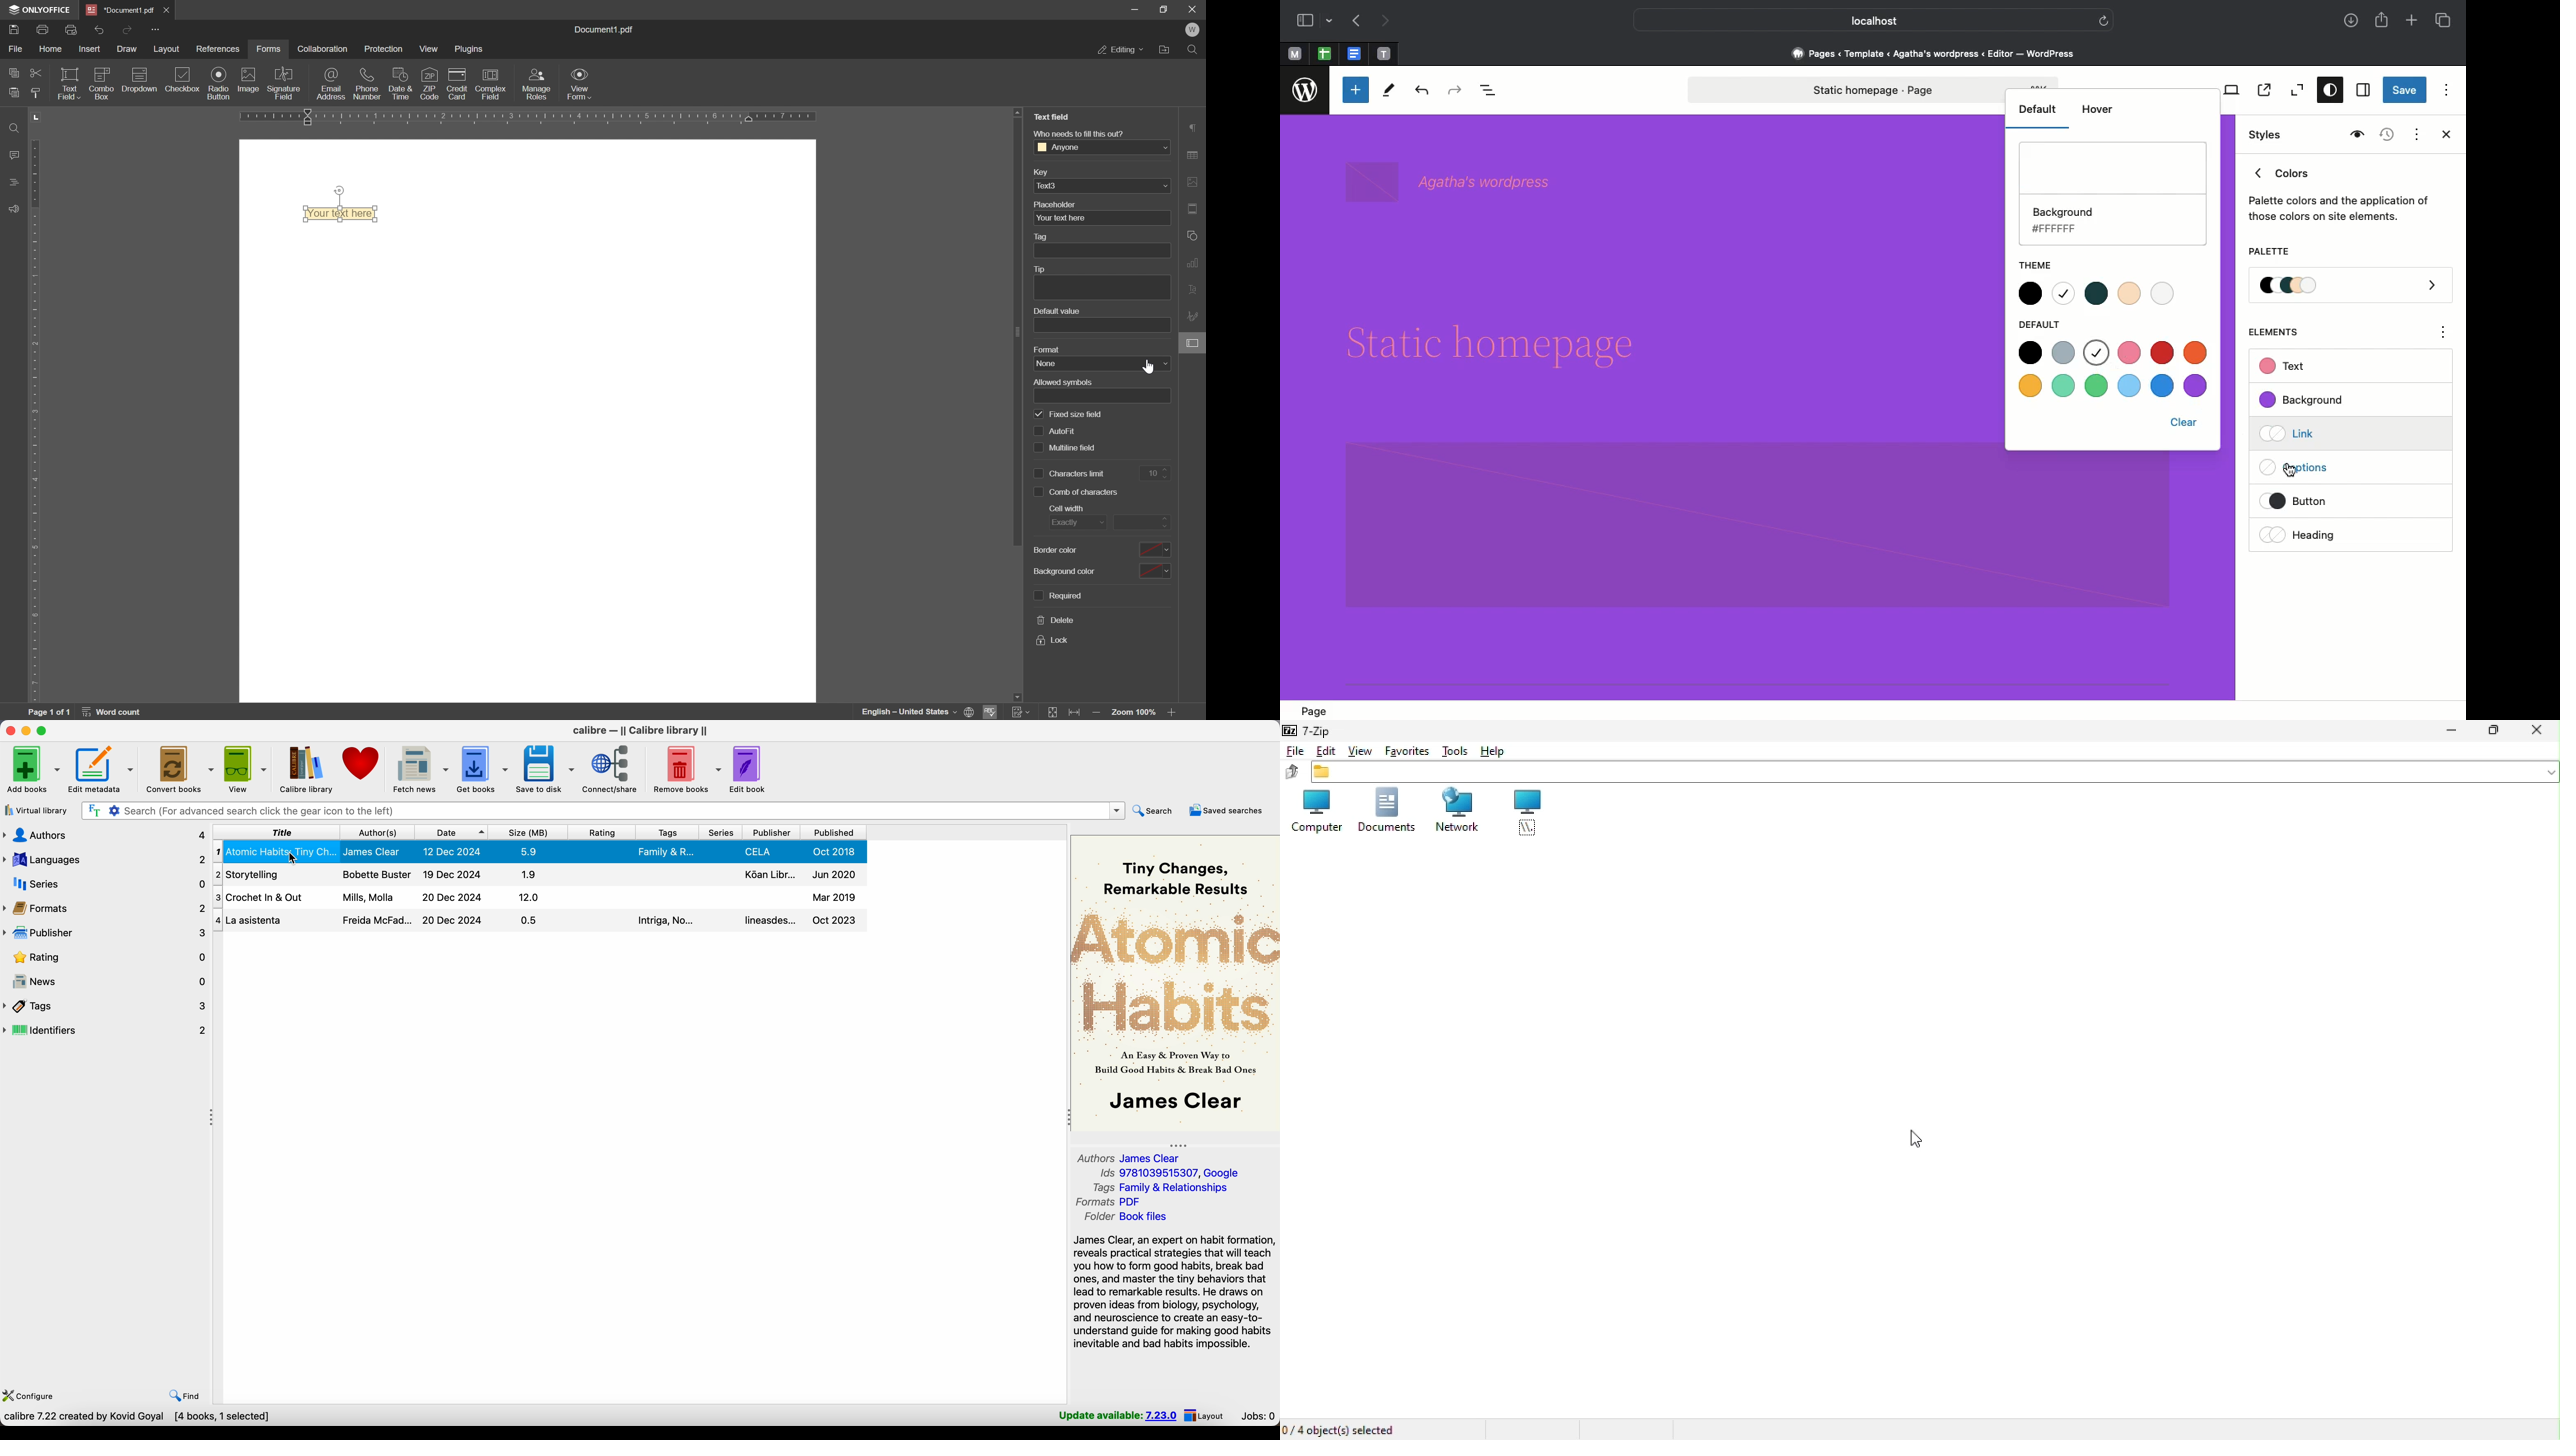 This screenshot has height=1456, width=2576. What do you see at coordinates (1923, 1136) in the screenshot?
I see `Mouse` at bounding box center [1923, 1136].